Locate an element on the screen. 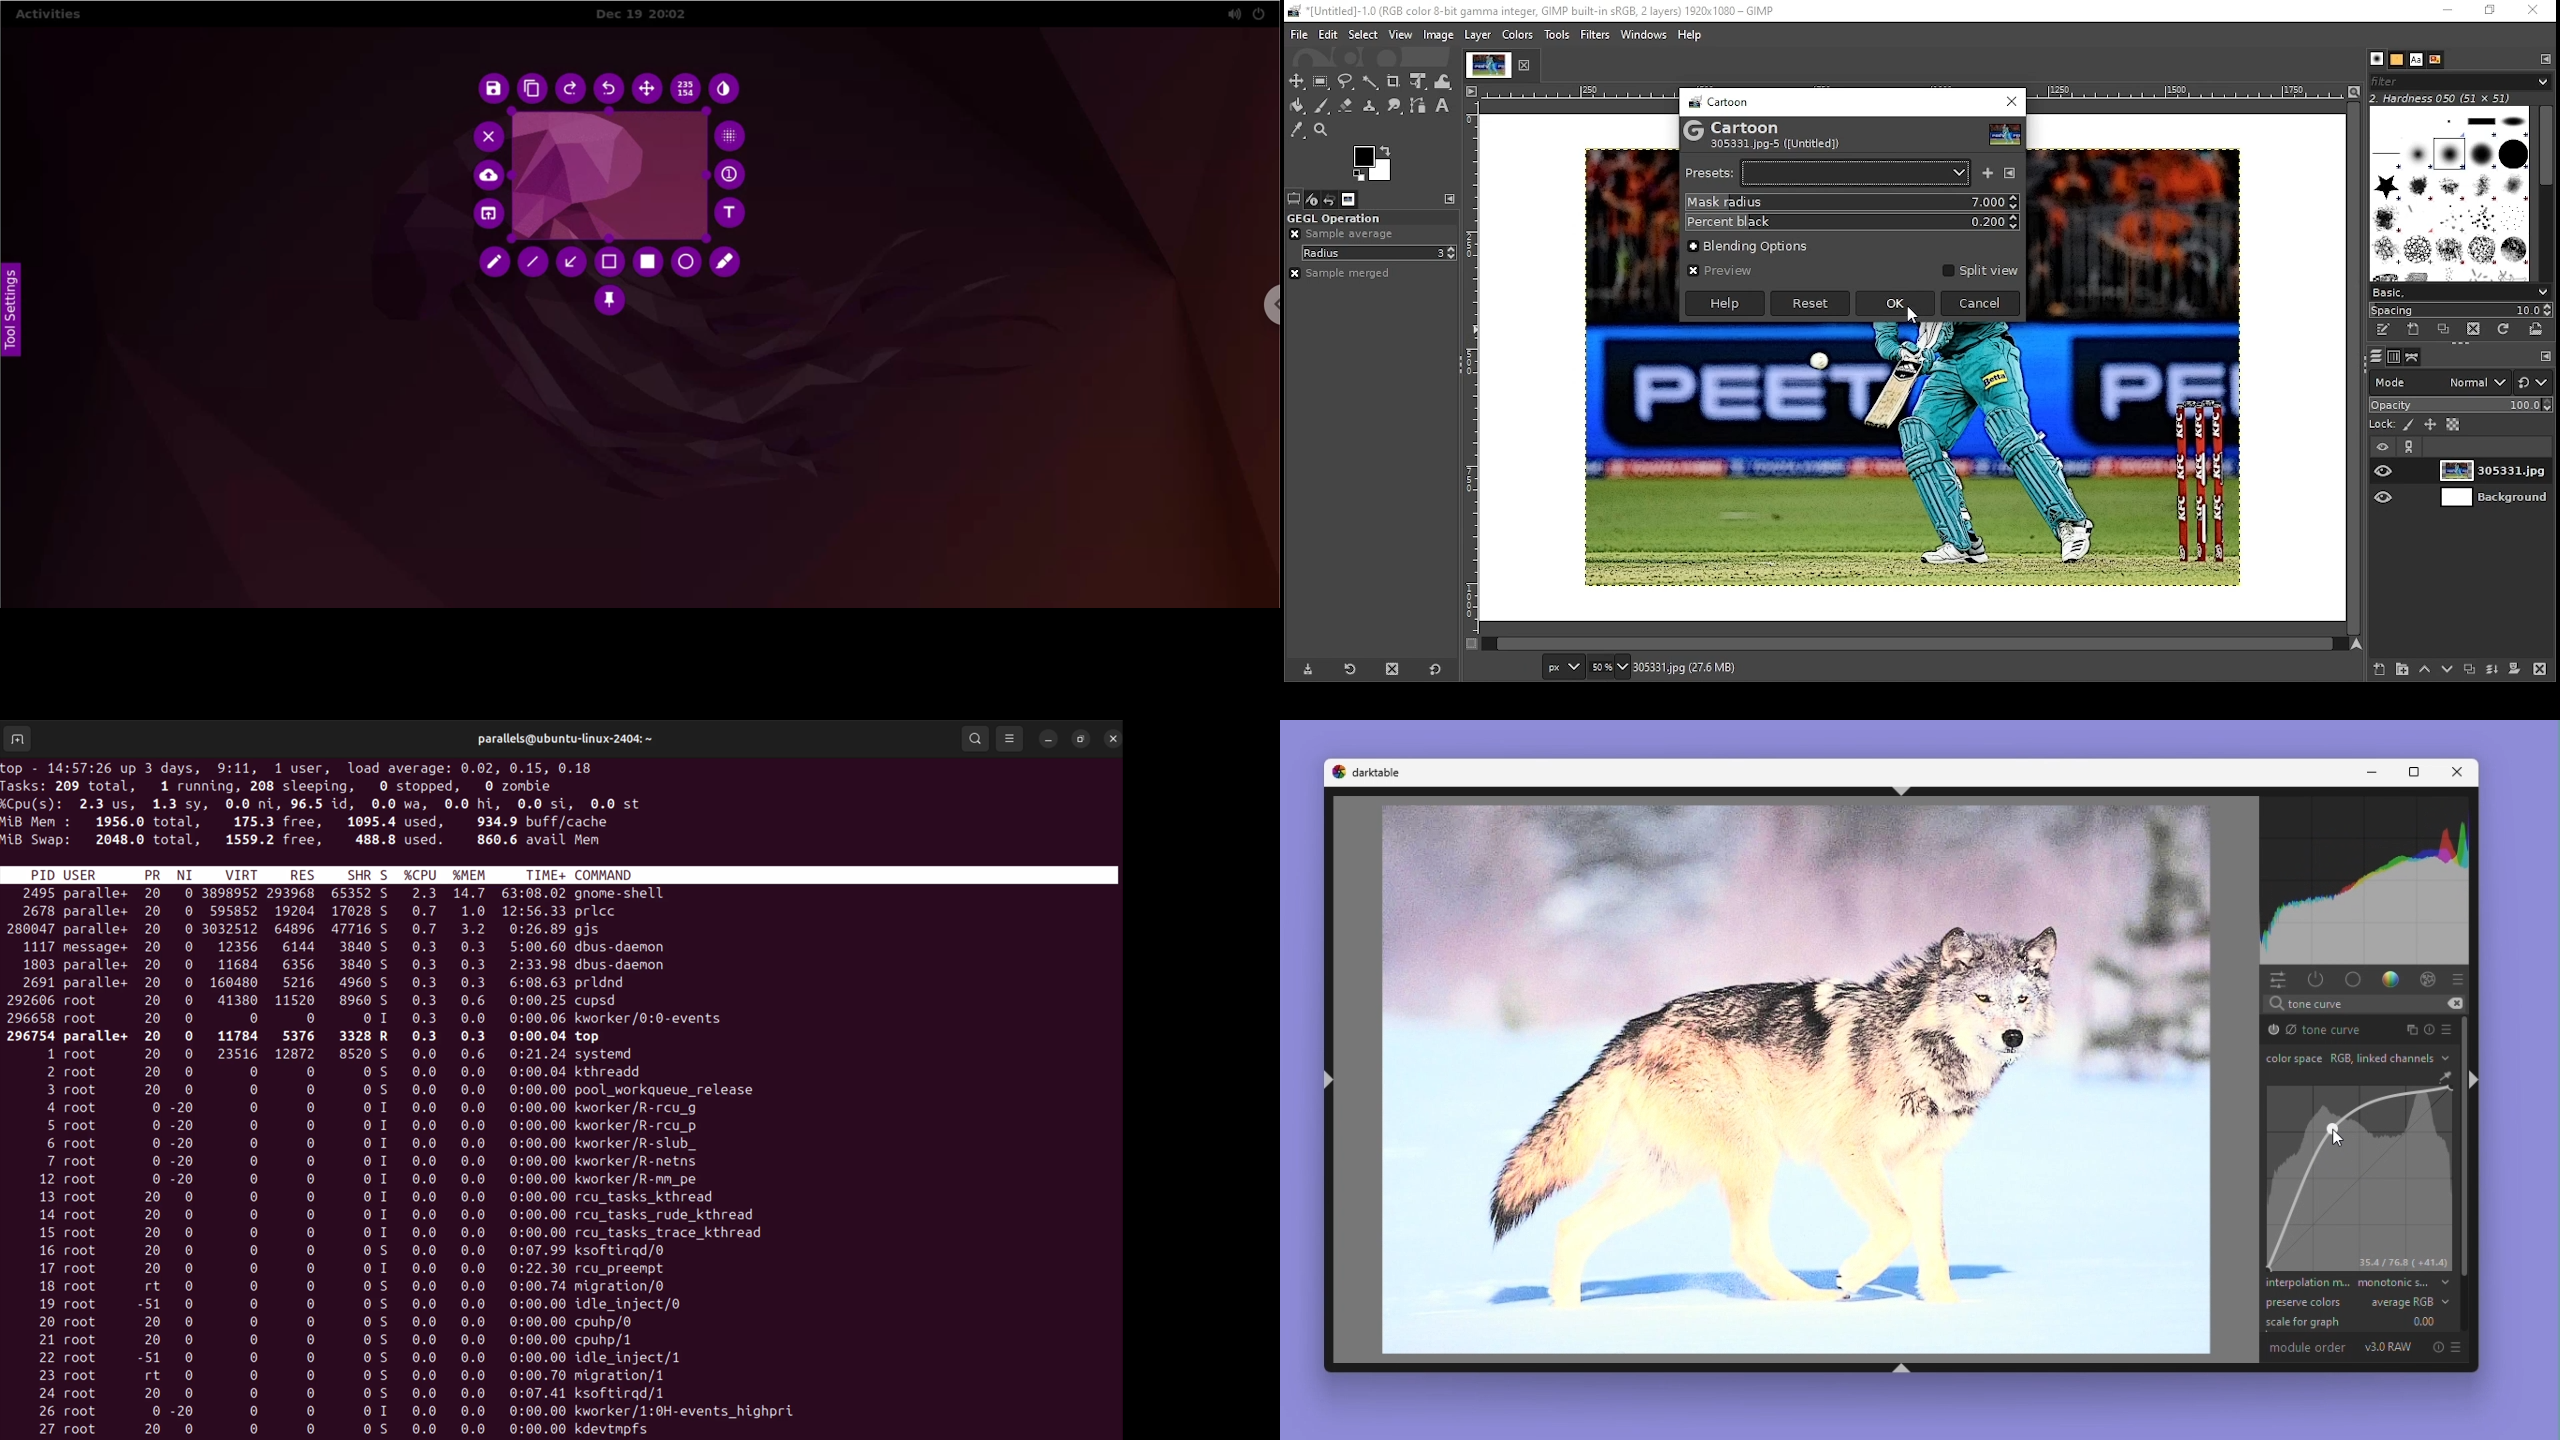  close window is located at coordinates (2532, 10).